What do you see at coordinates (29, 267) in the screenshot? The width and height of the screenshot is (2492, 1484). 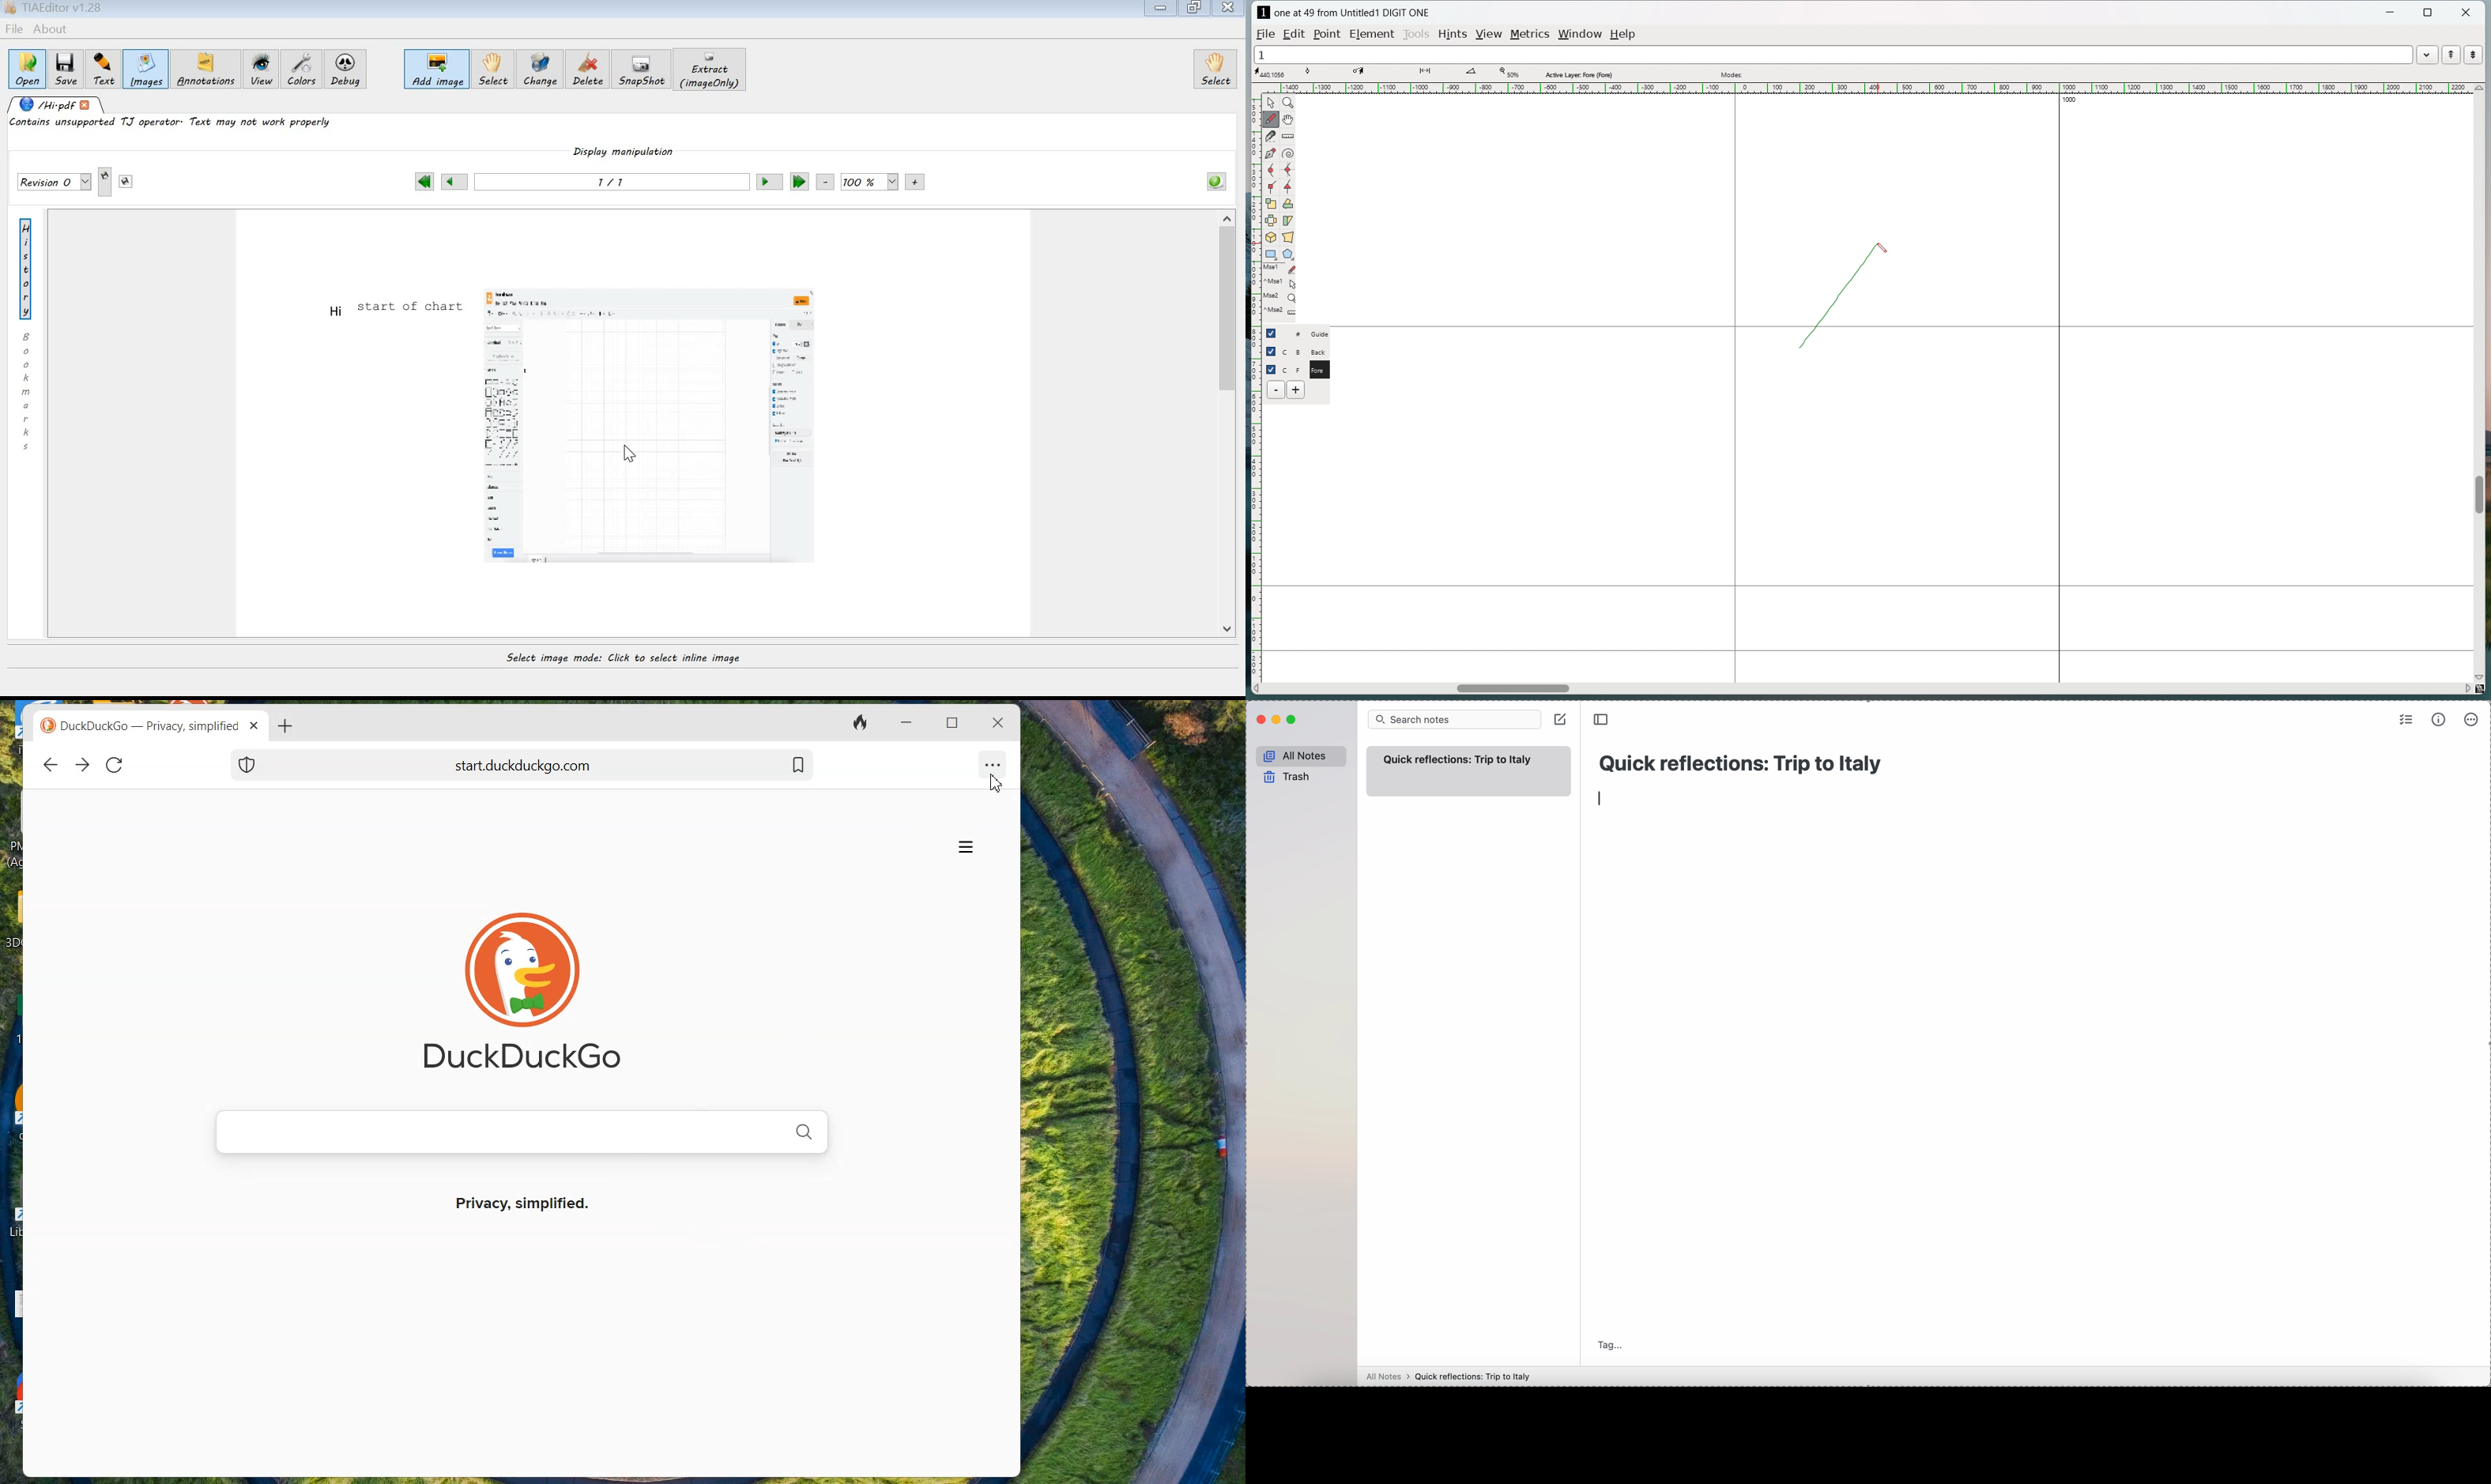 I see `History` at bounding box center [29, 267].